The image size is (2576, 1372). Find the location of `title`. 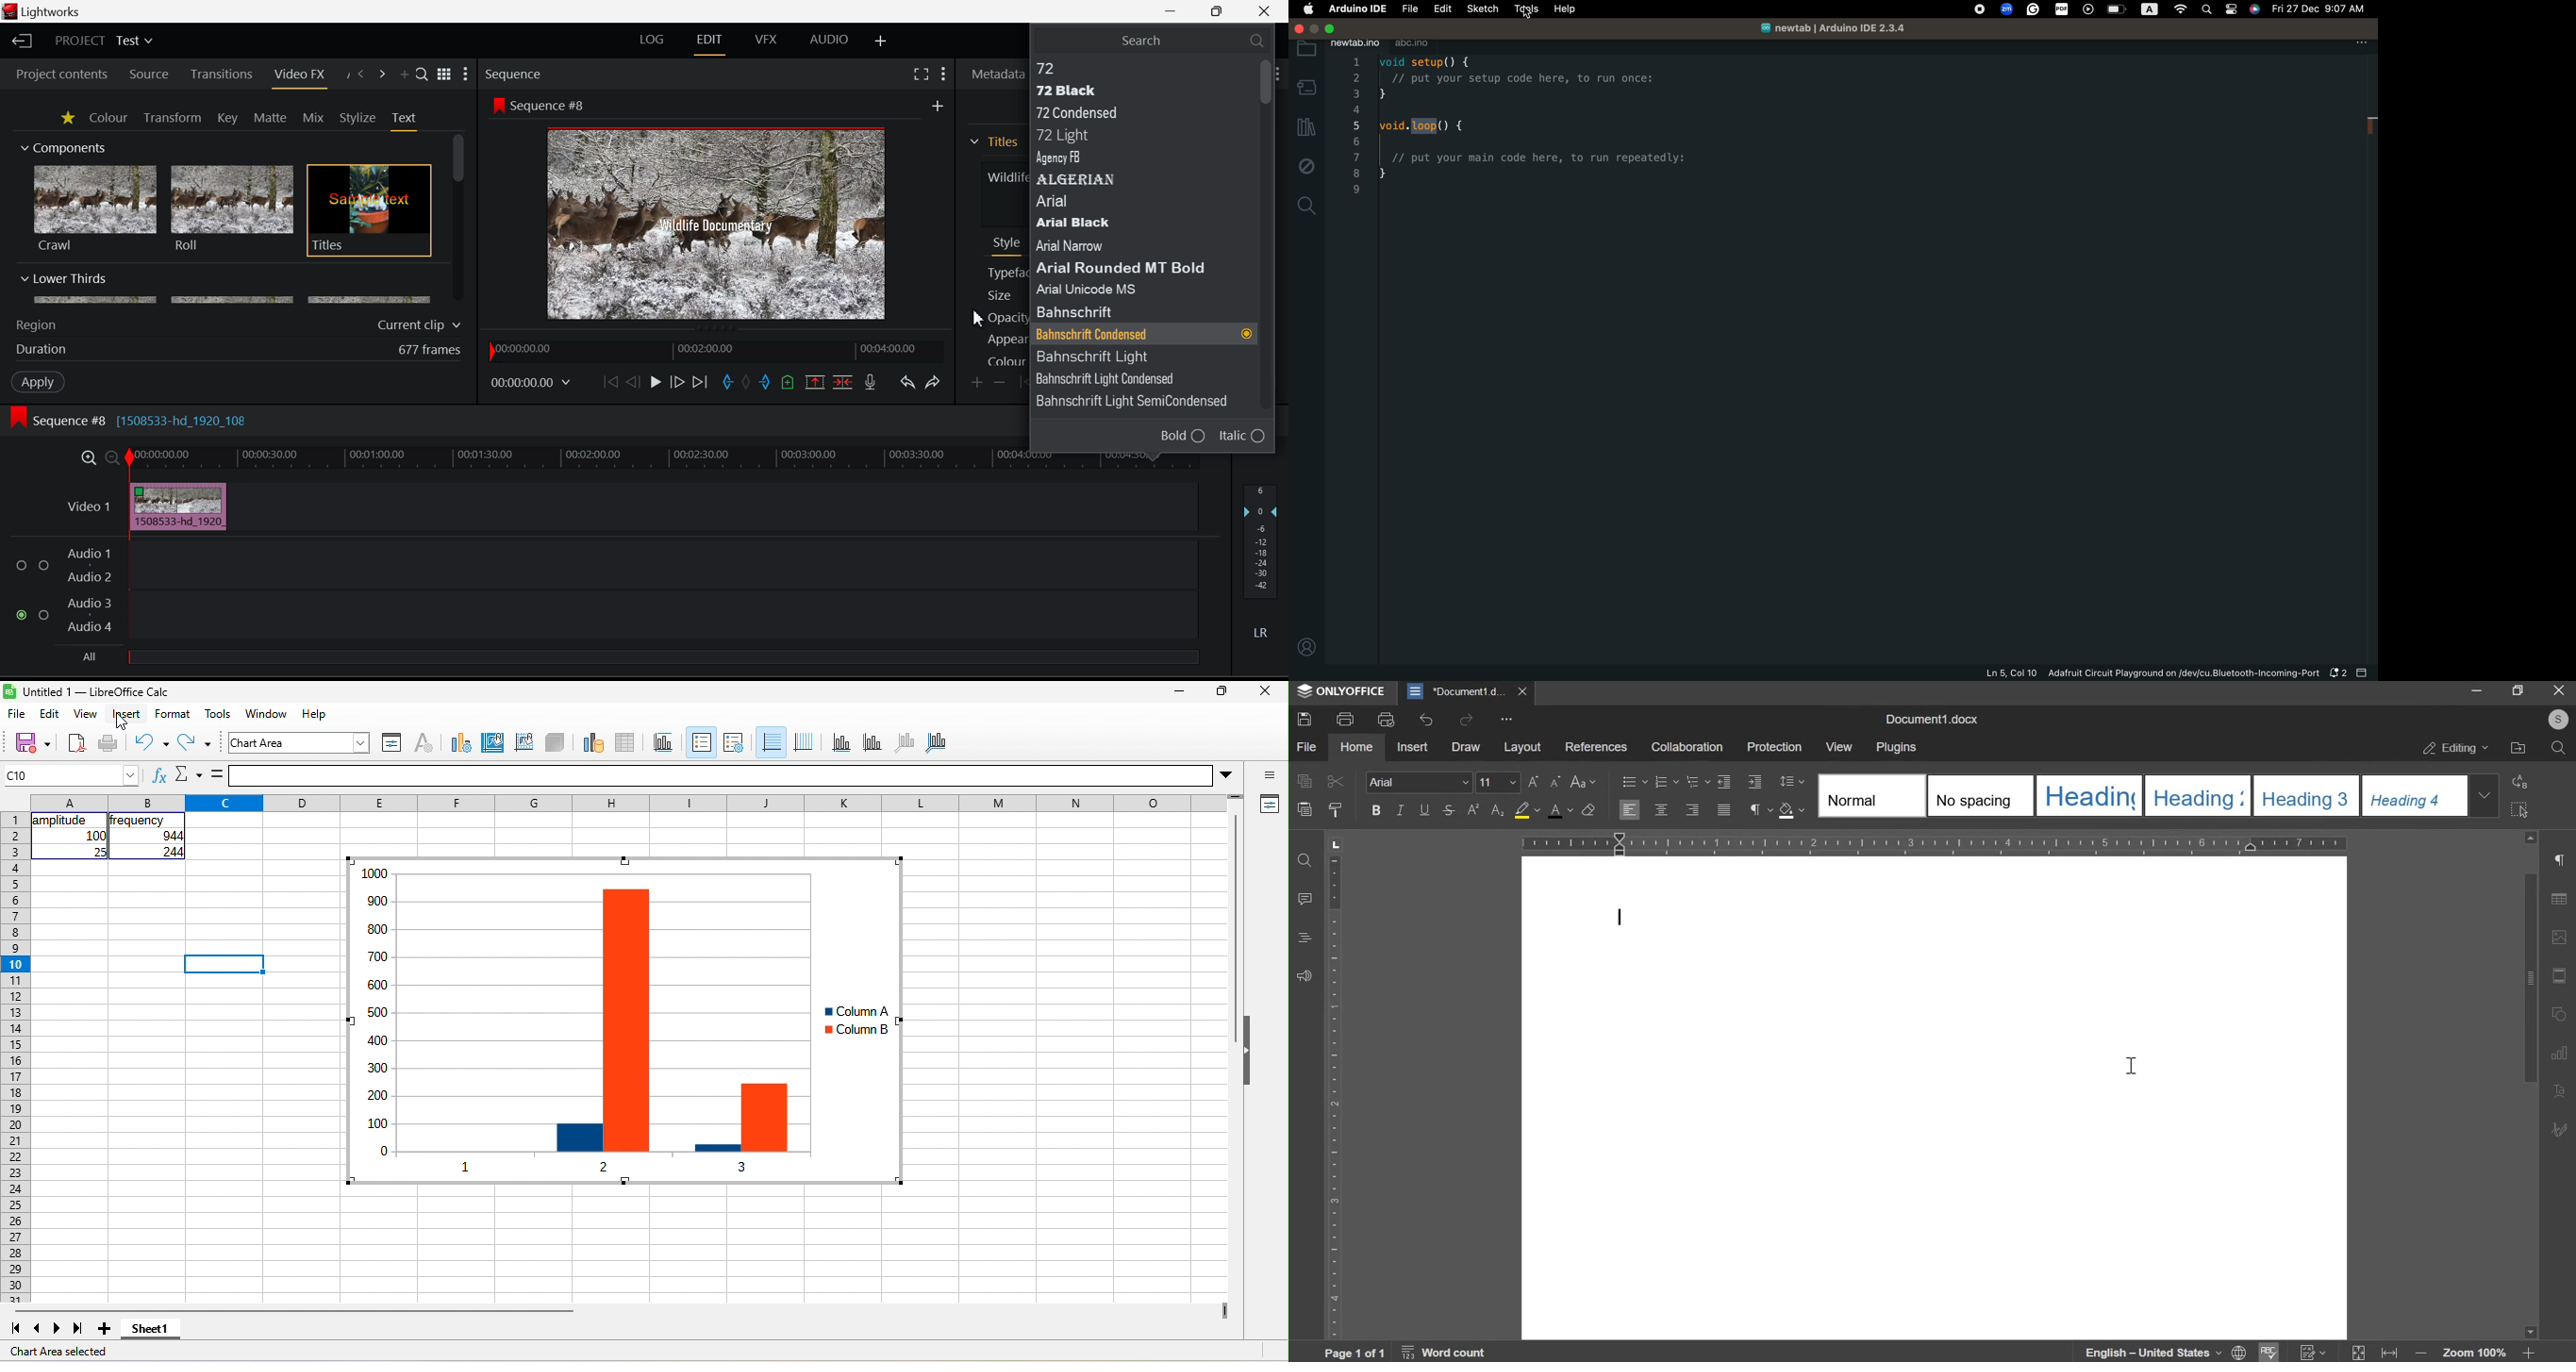

title is located at coordinates (667, 742).